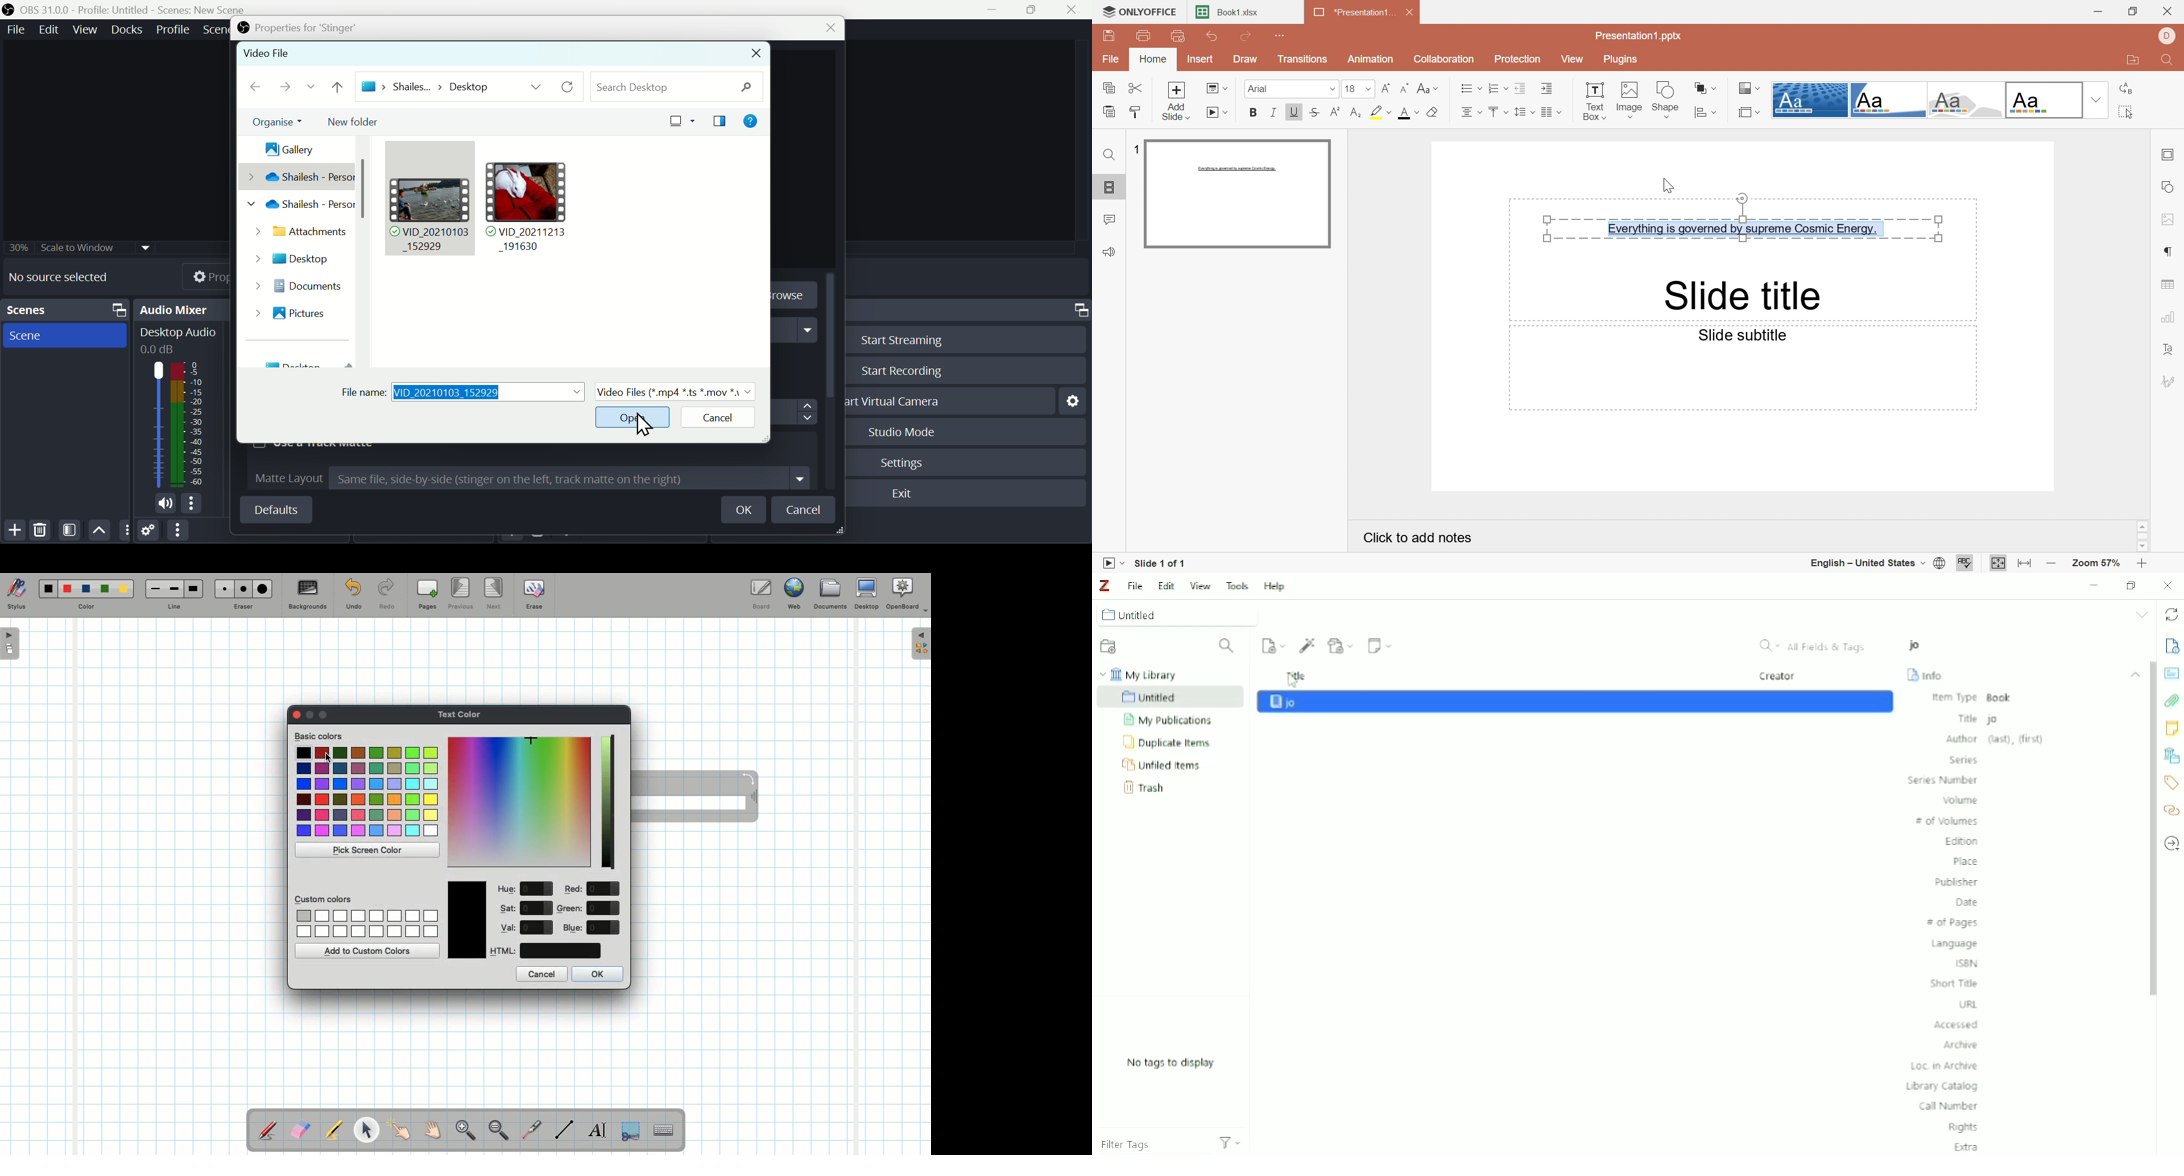  What do you see at coordinates (498, 219) in the screenshot?
I see `File manager` at bounding box center [498, 219].